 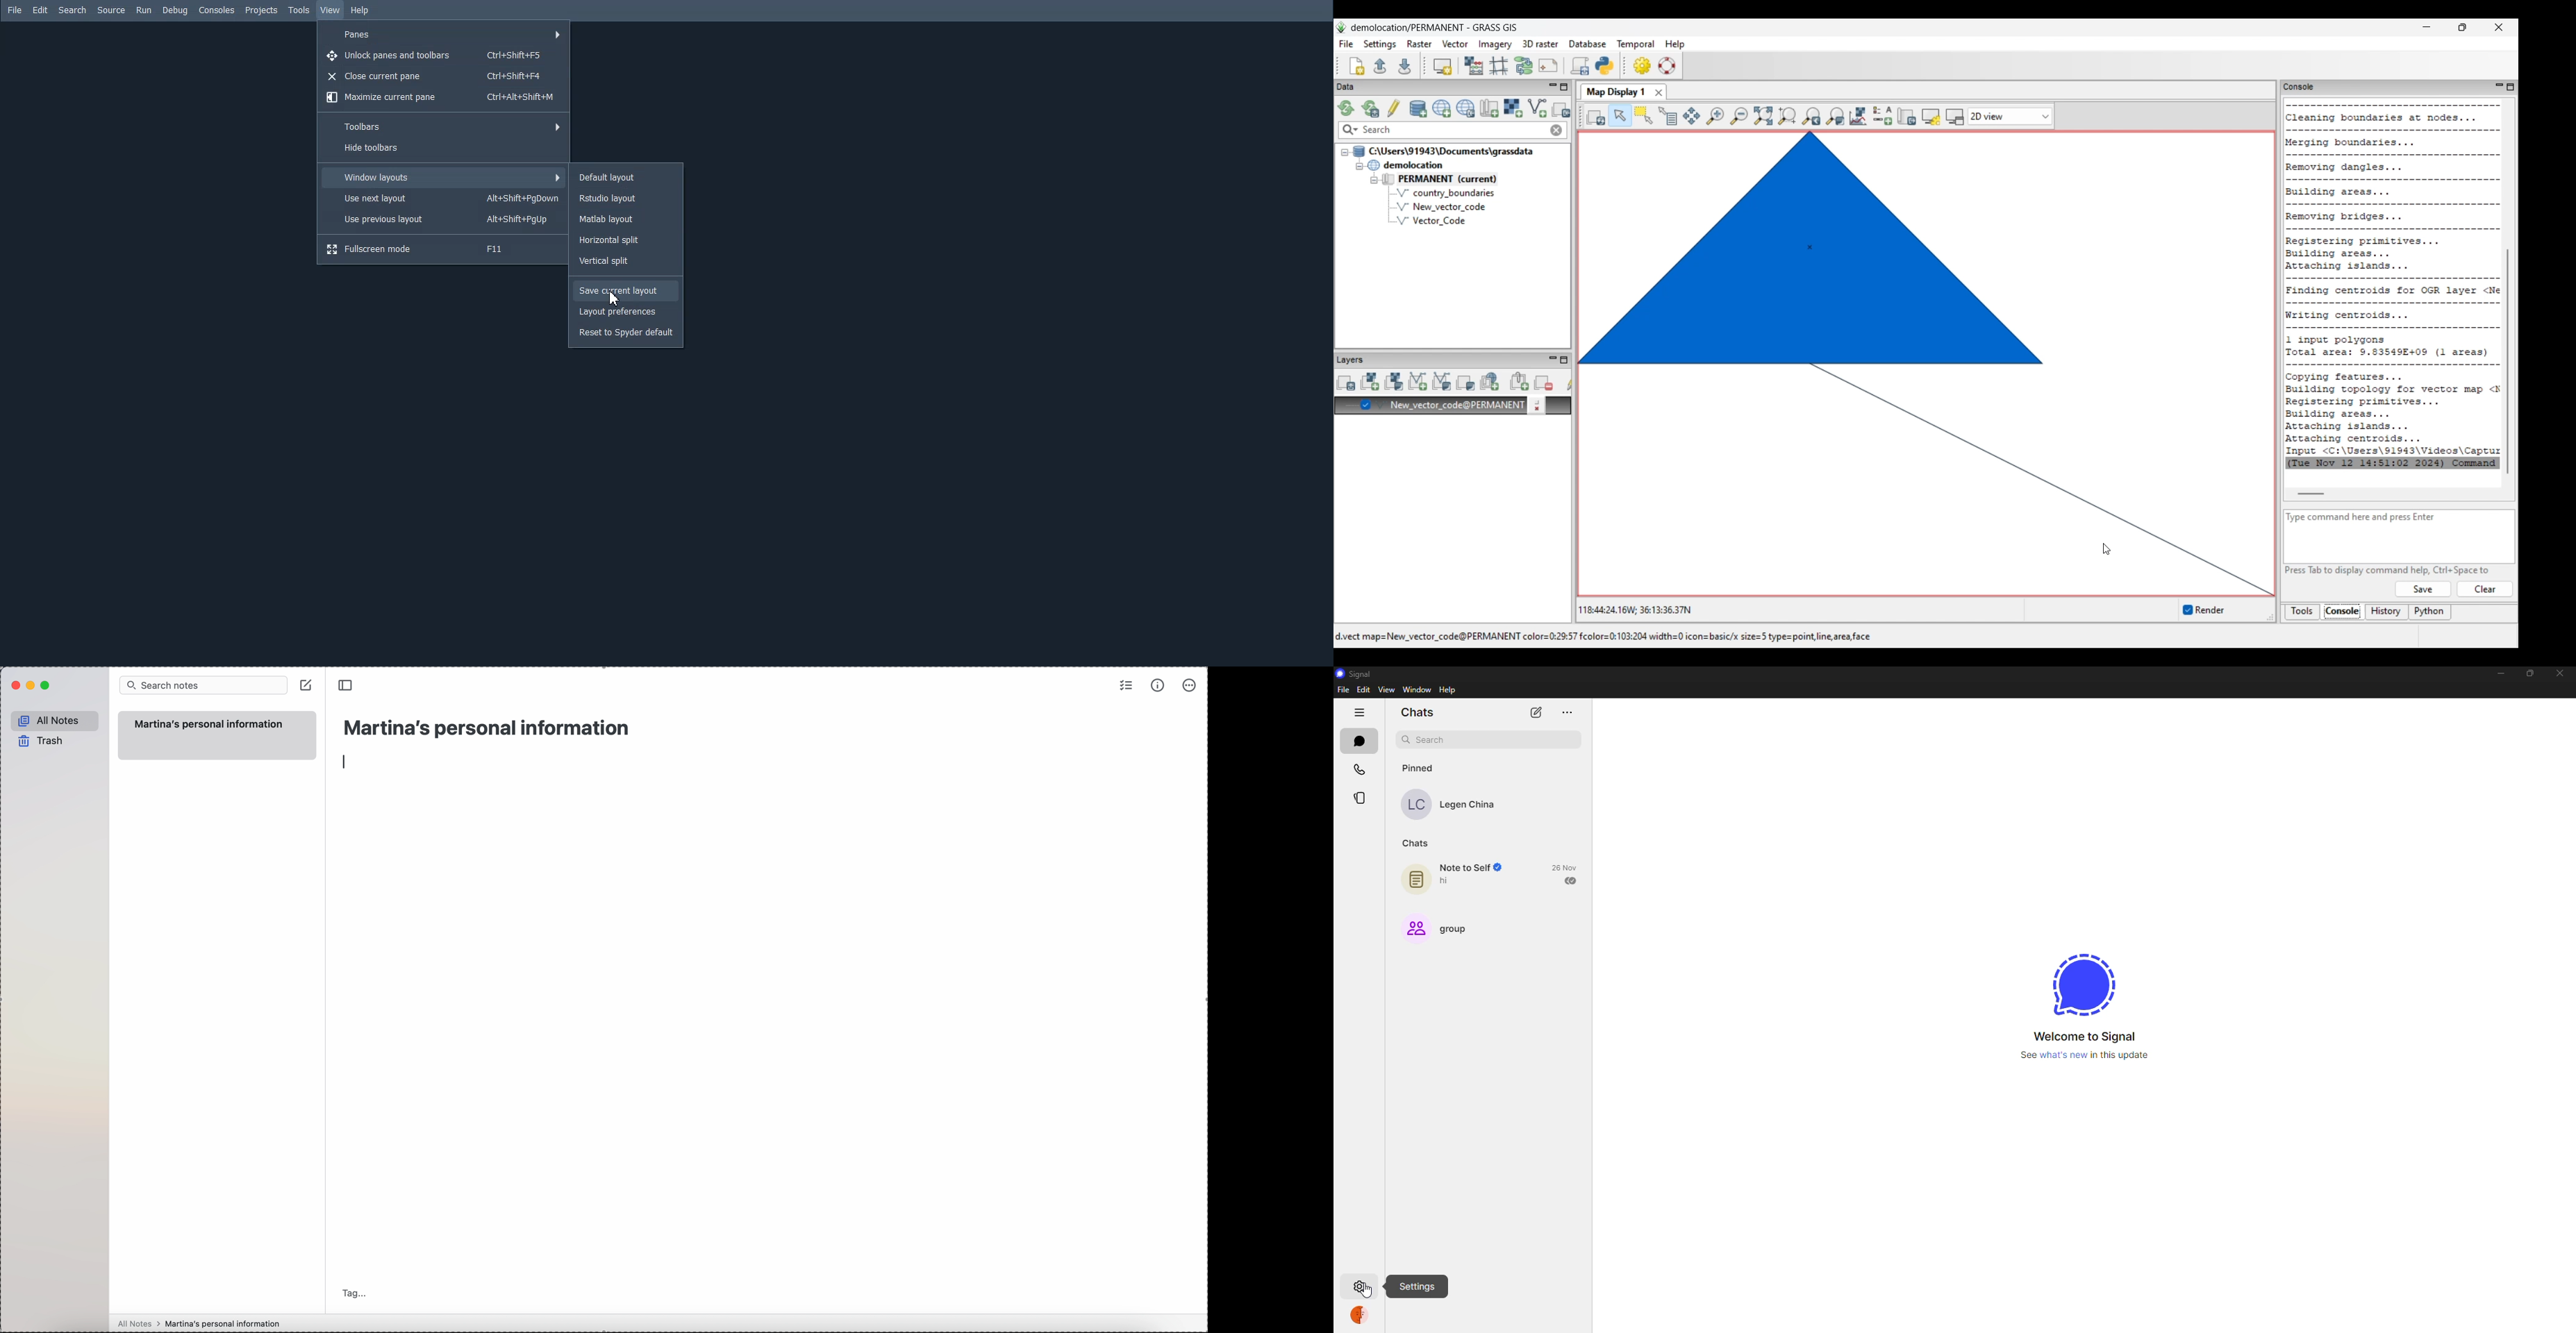 What do you see at coordinates (1369, 1290) in the screenshot?
I see `cursor` at bounding box center [1369, 1290].